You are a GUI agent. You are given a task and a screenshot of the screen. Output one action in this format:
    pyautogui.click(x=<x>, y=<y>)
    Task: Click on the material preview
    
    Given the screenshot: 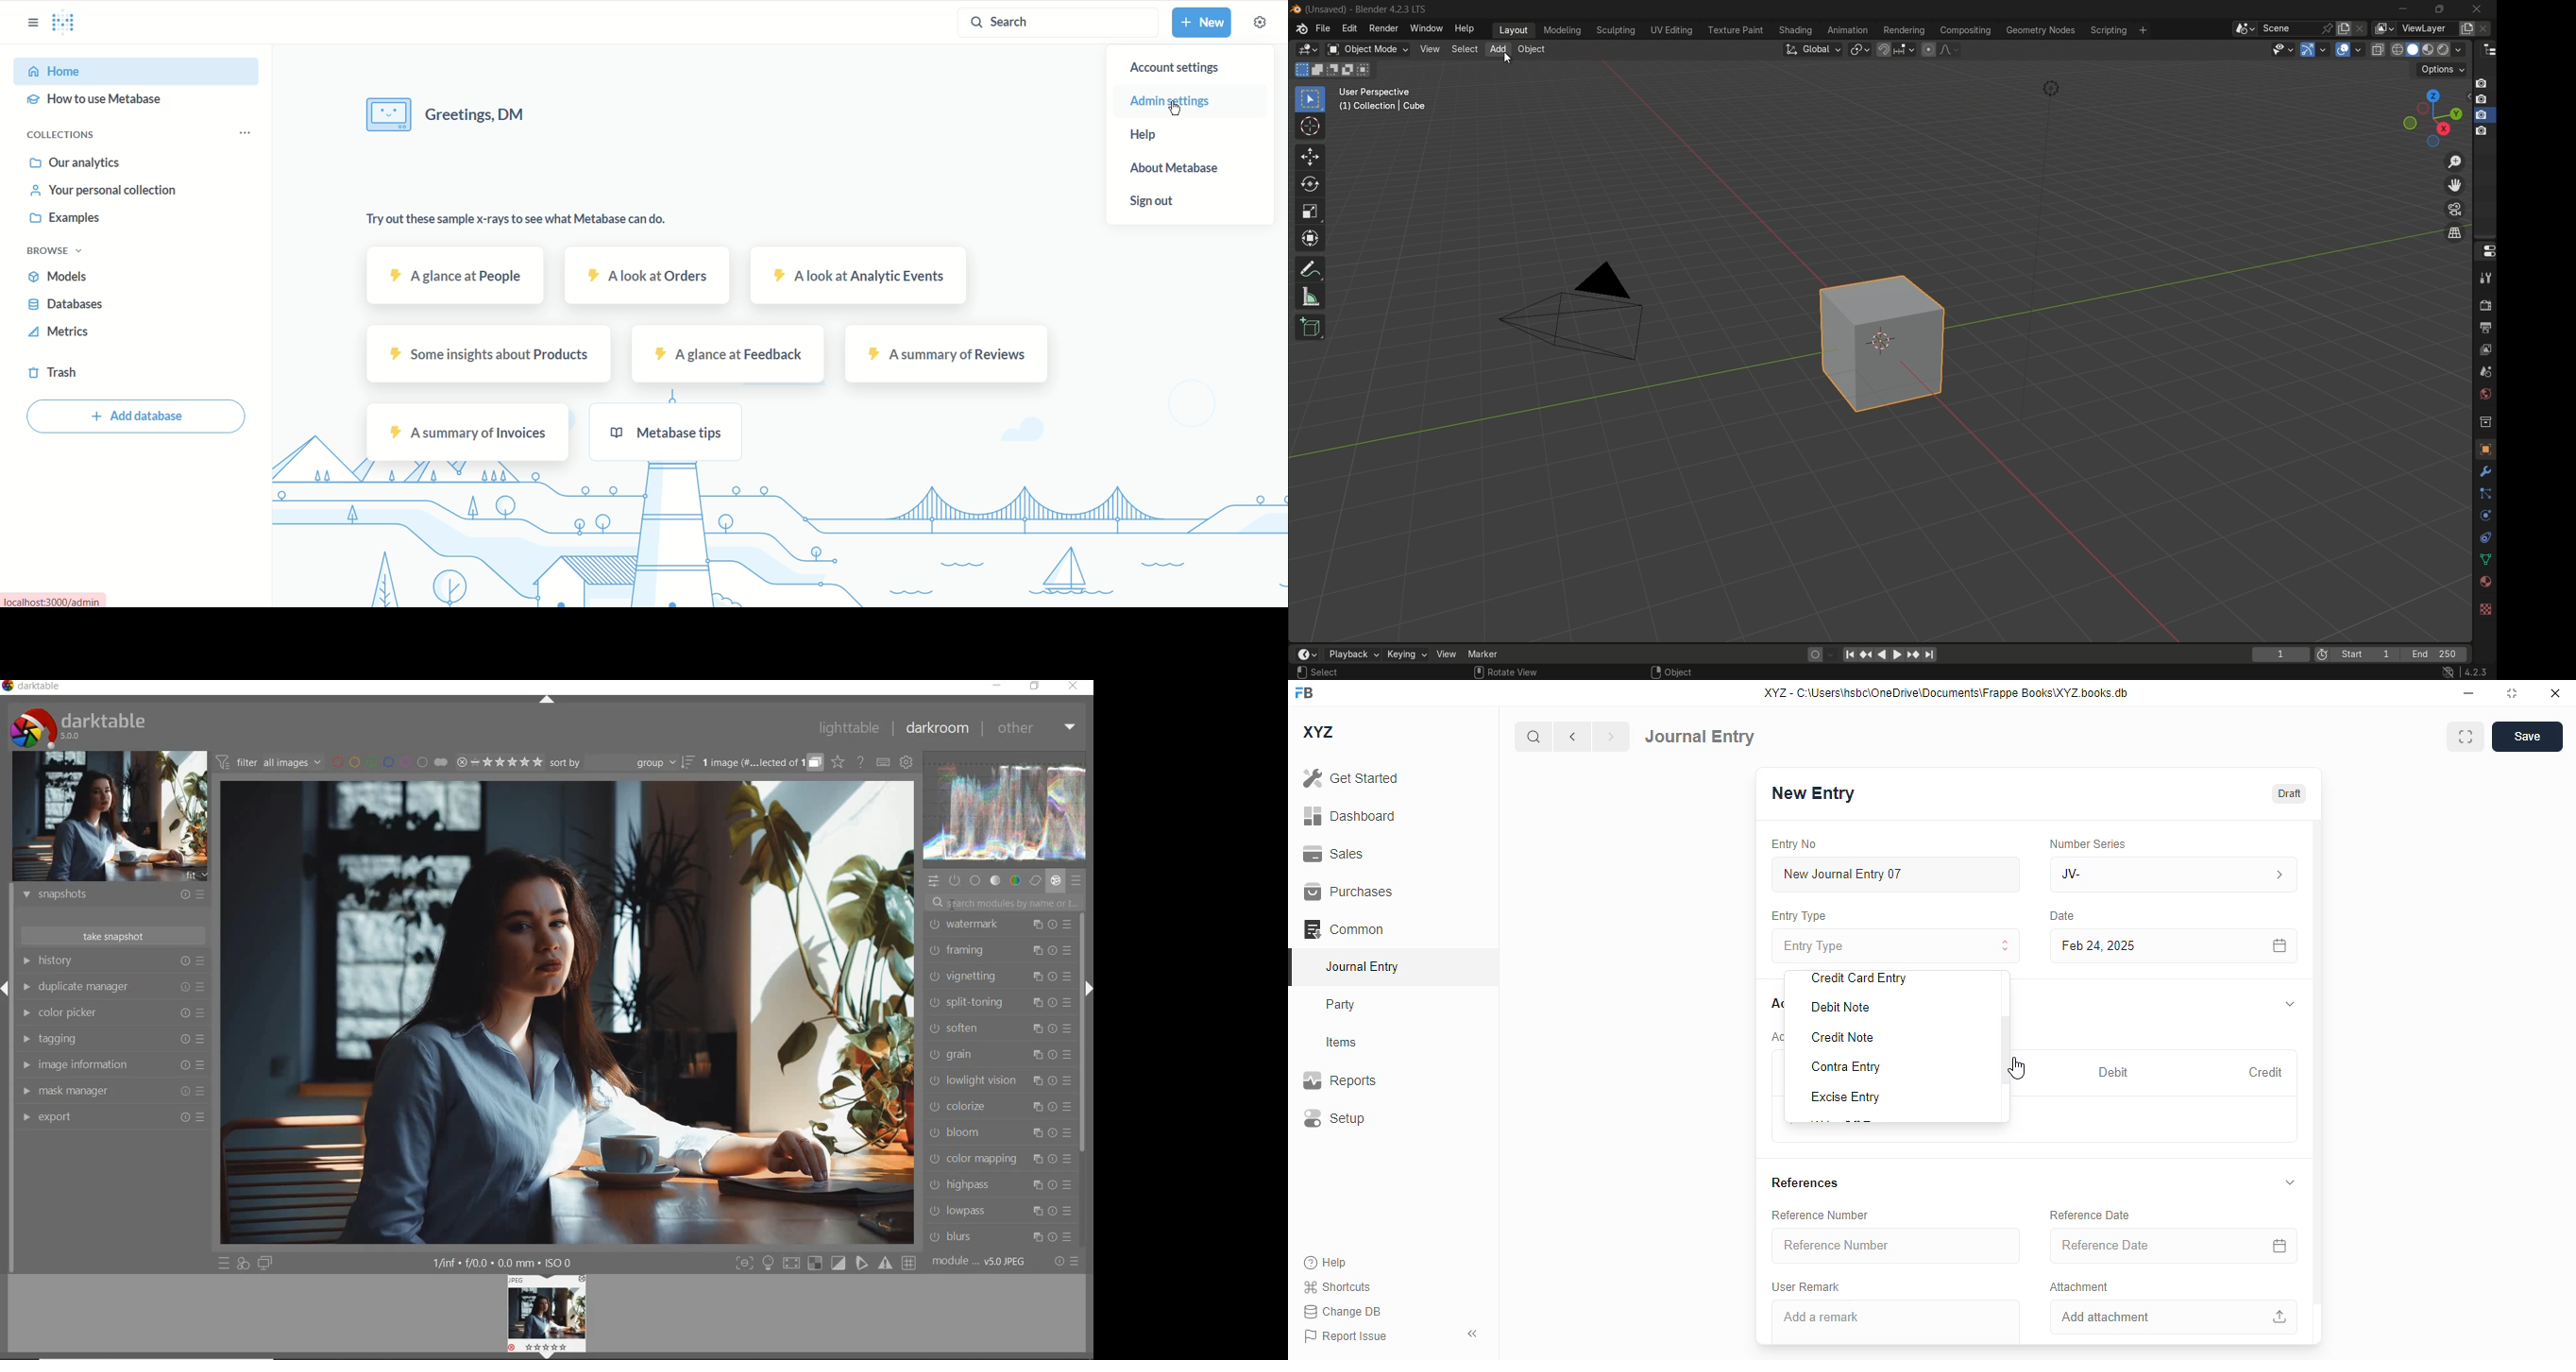 What is the action you would take?
    pyautogui.click(x=2453, y=50)
    